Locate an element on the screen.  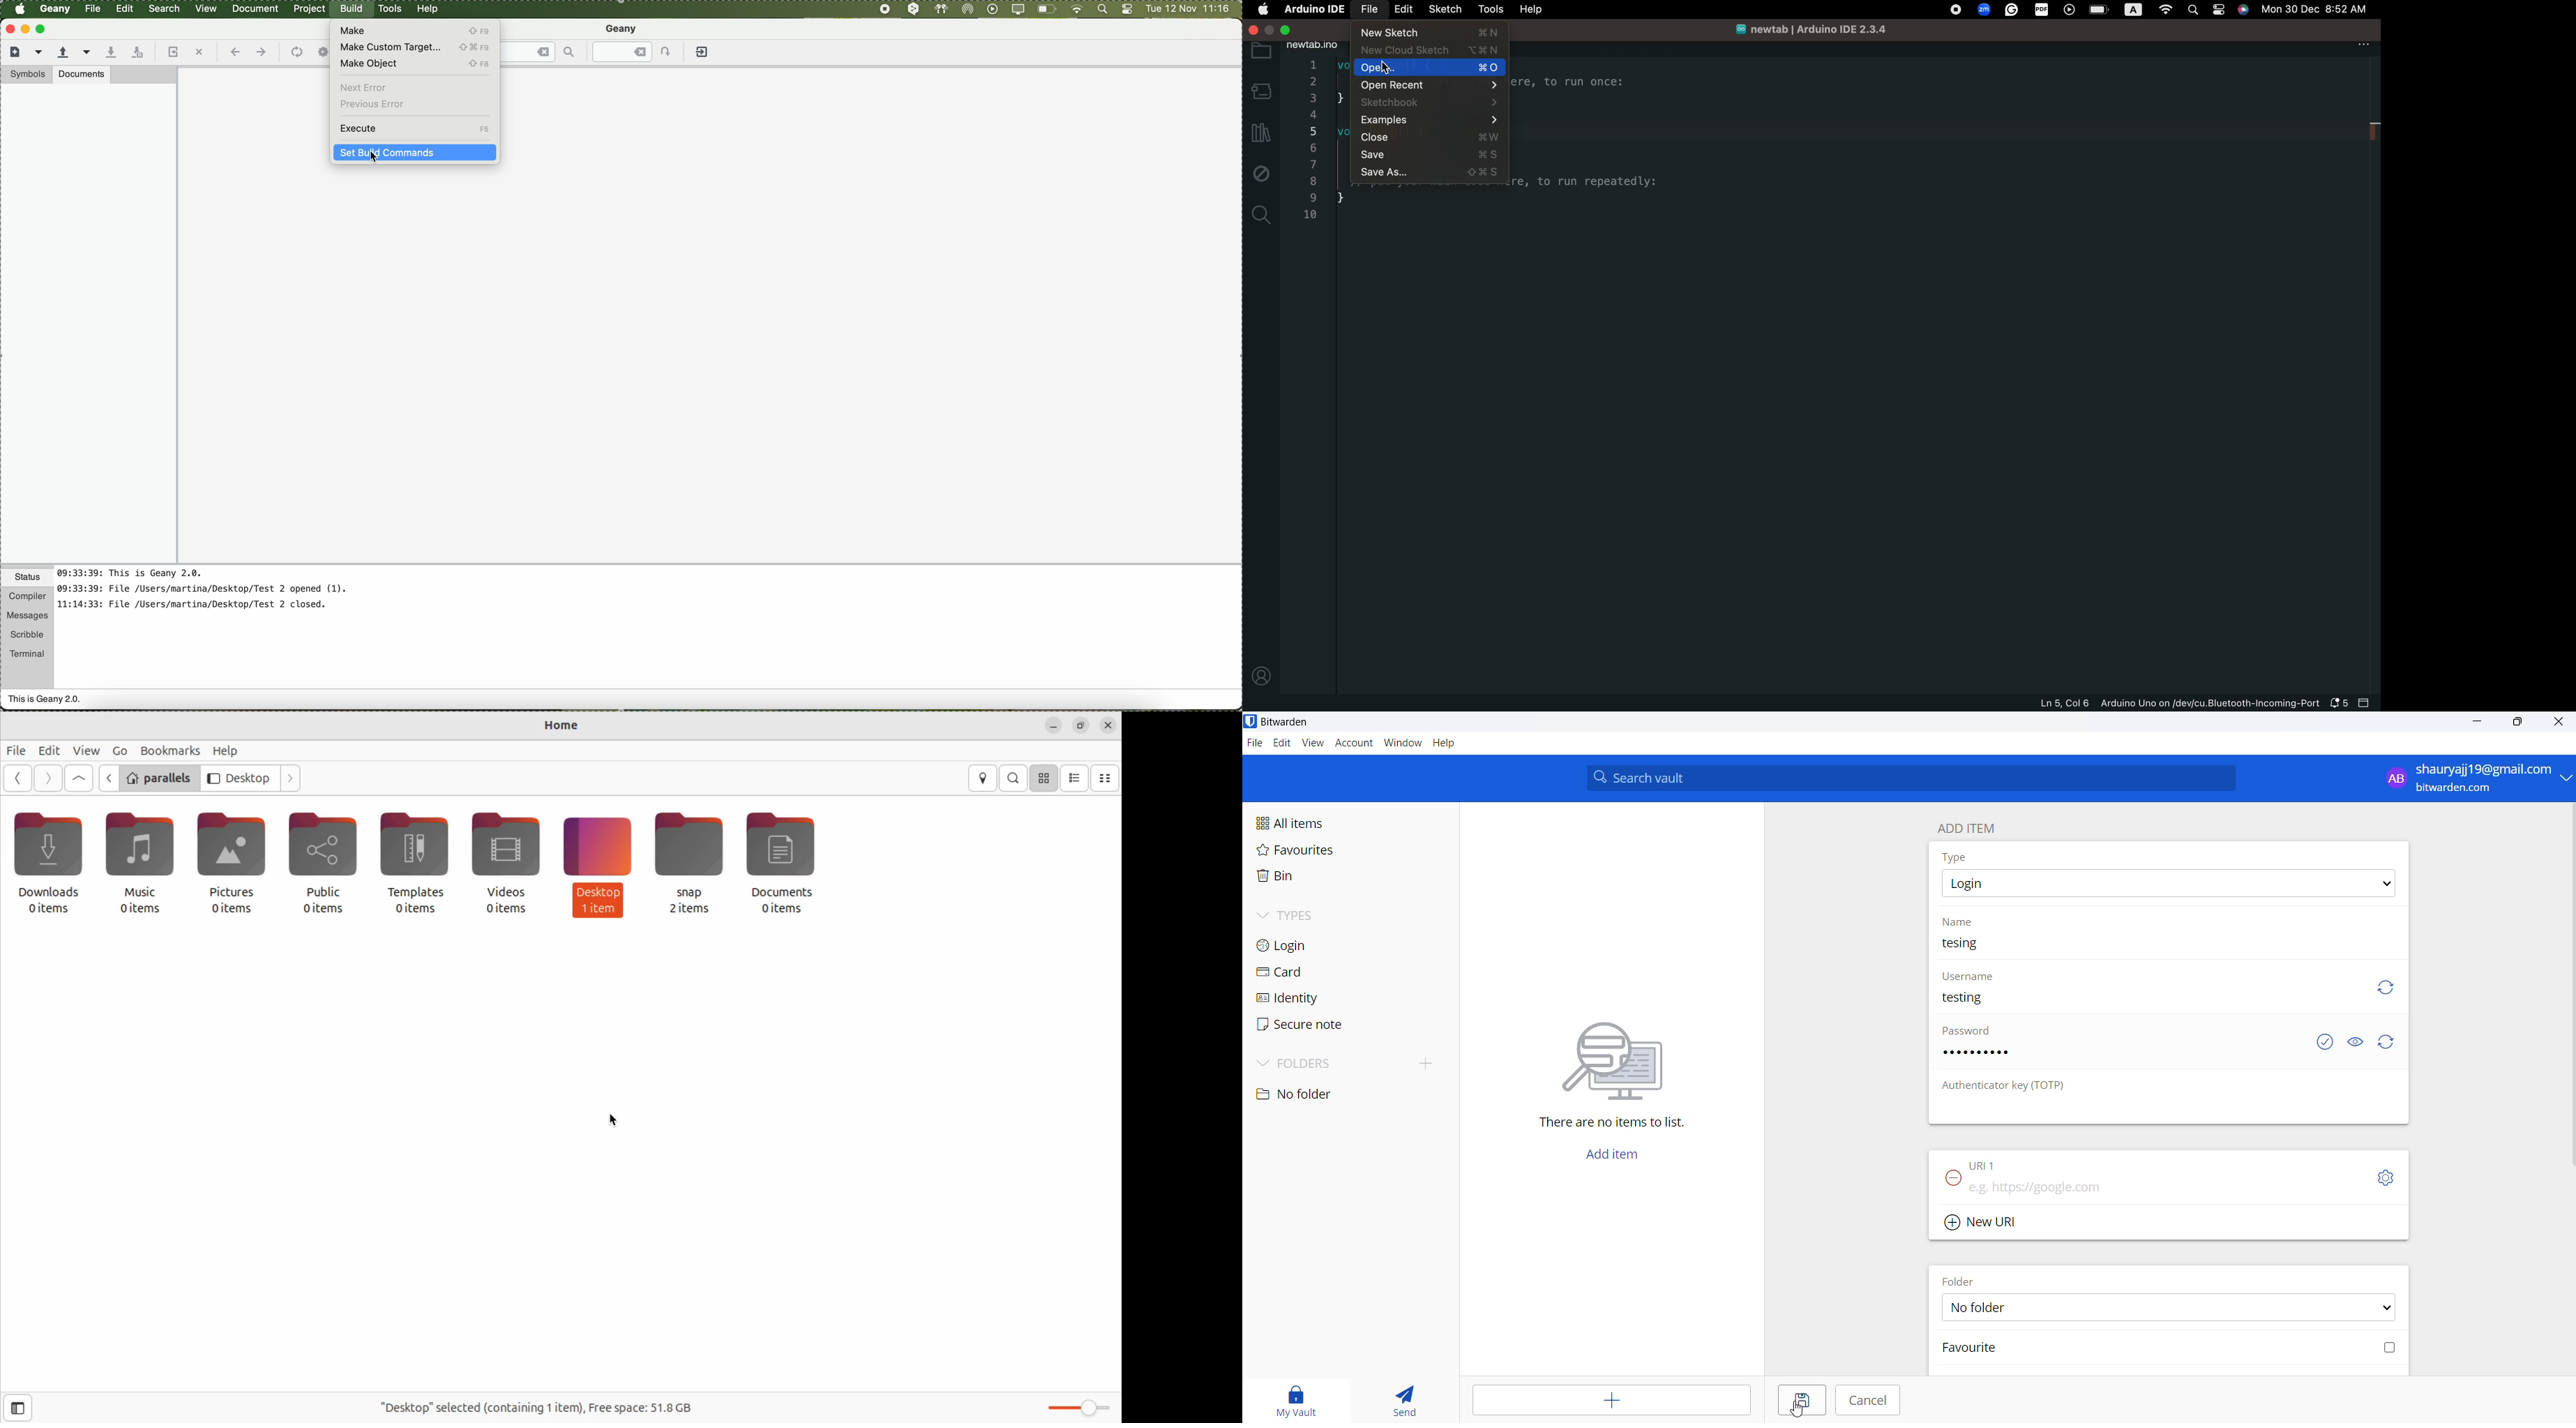
FOLDER HEADING is located at coordinates (1965, 1279).